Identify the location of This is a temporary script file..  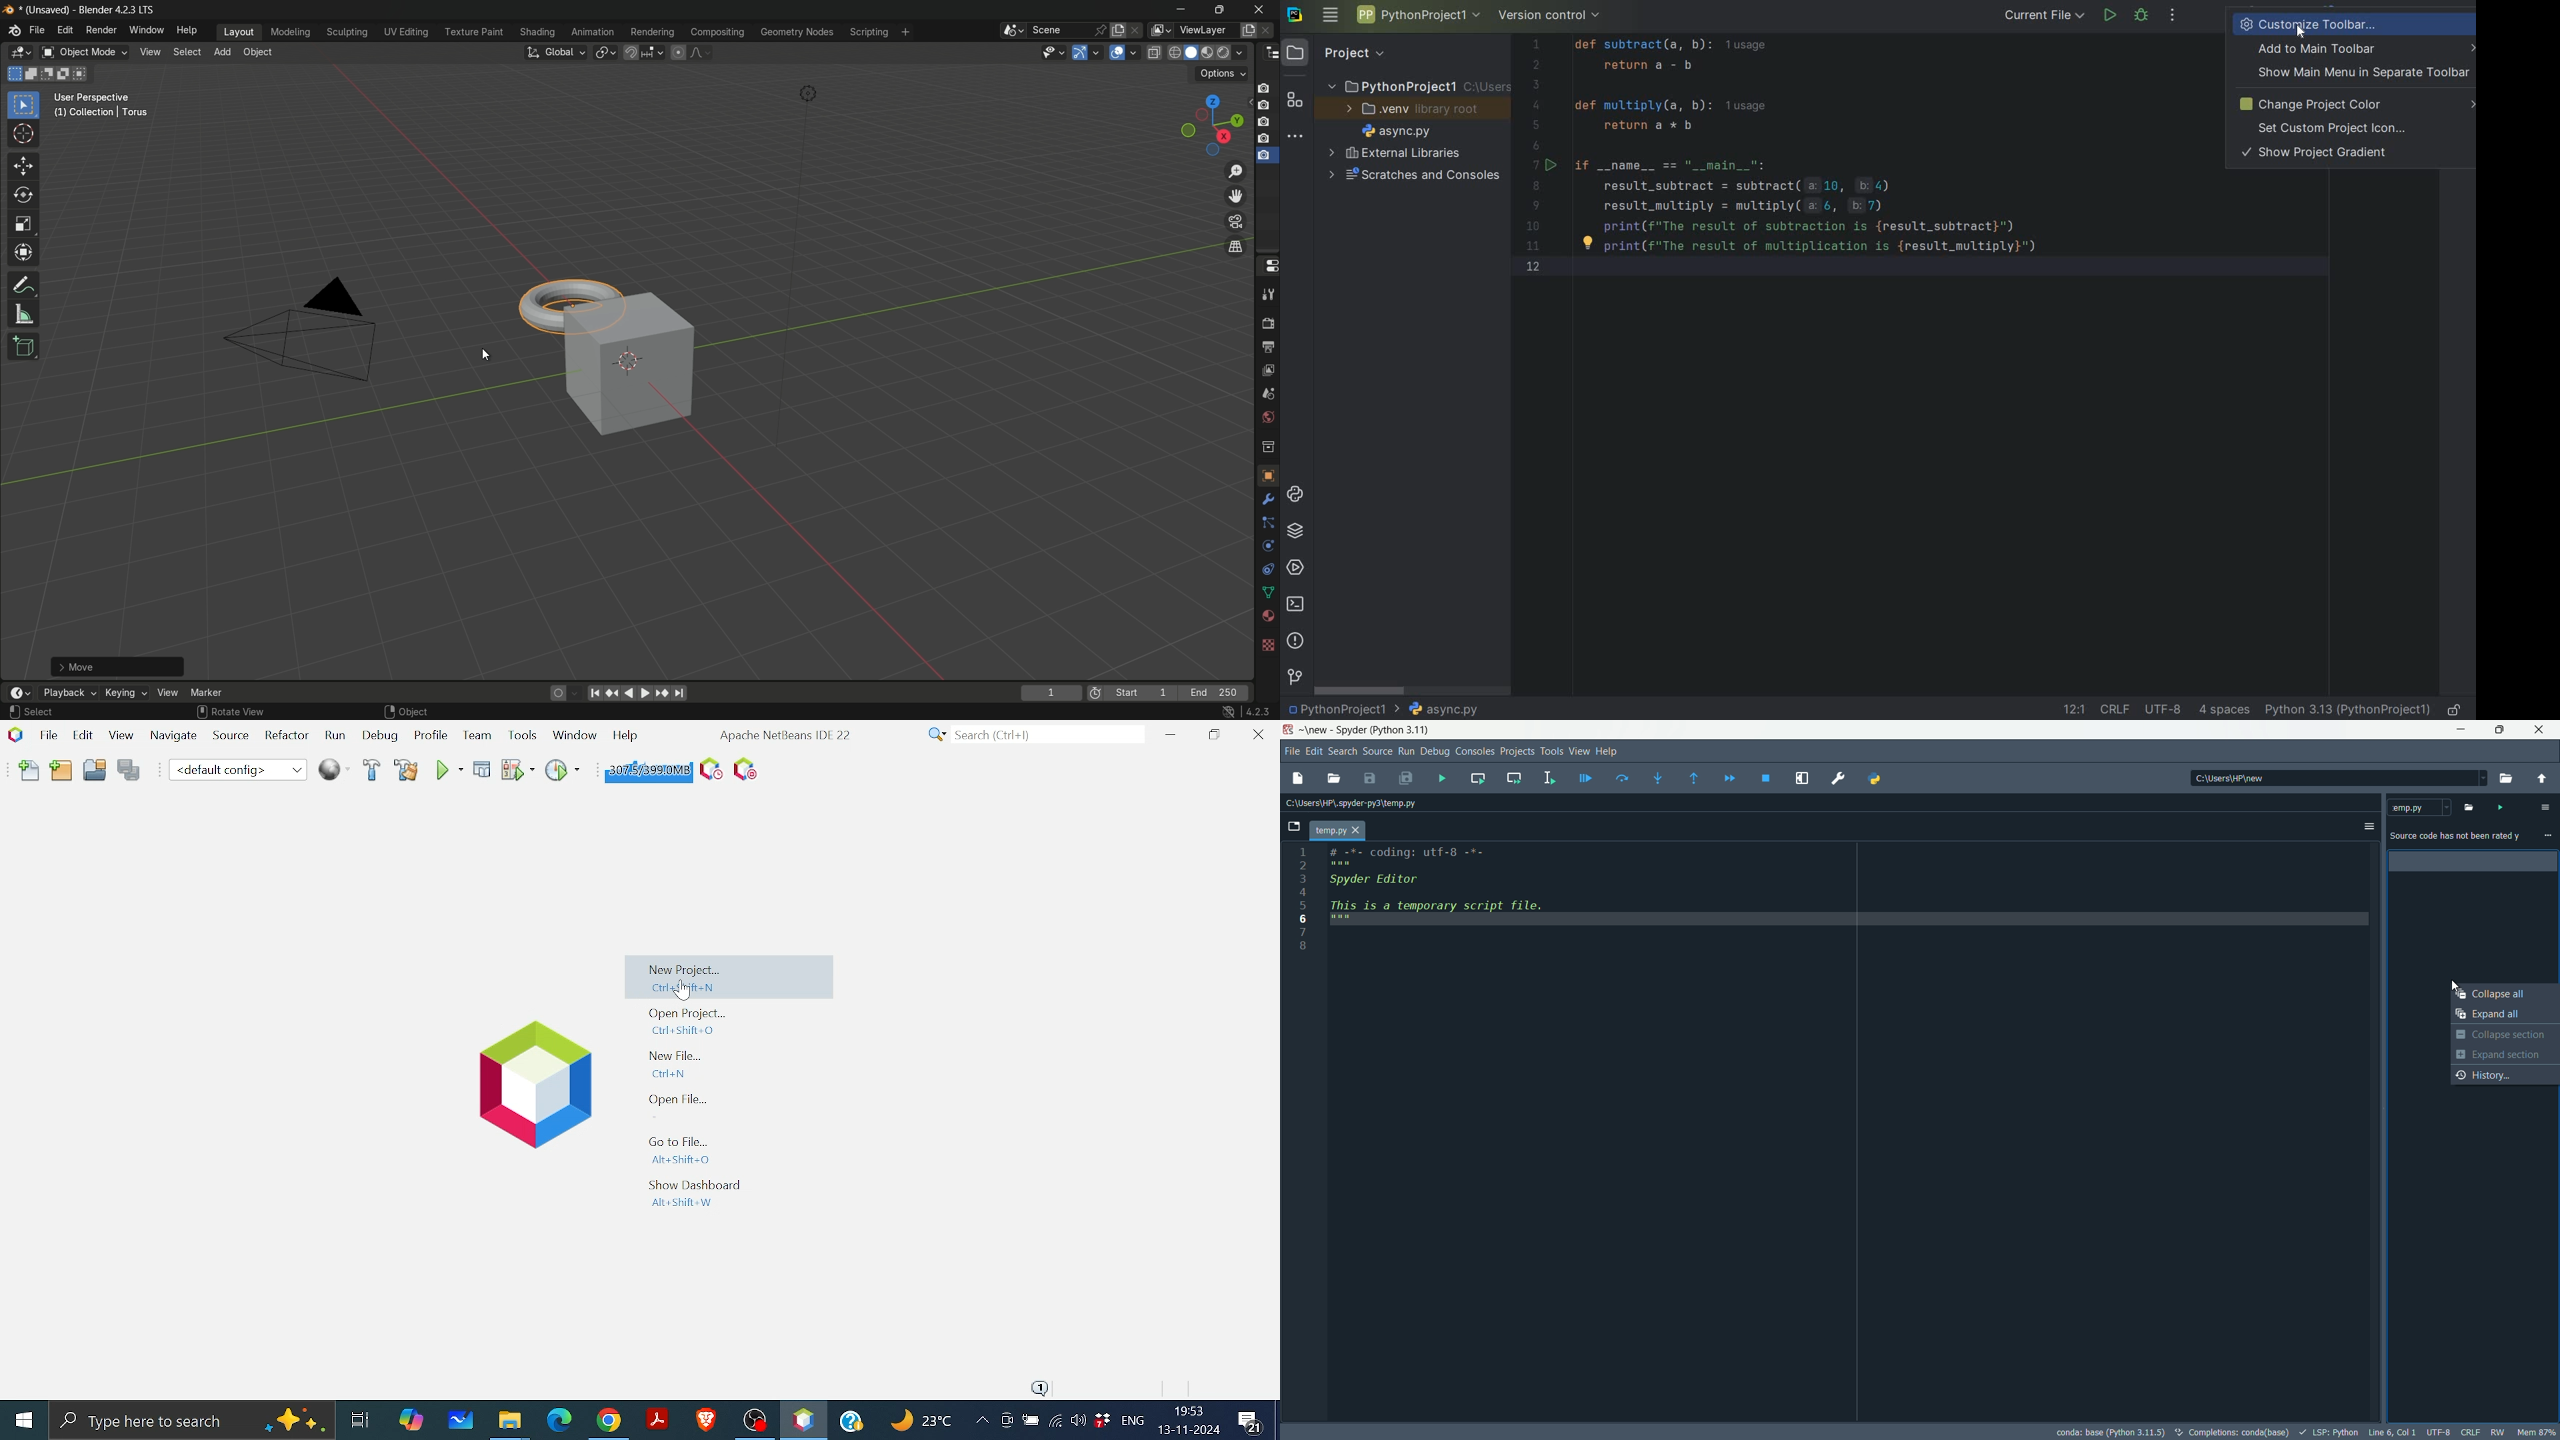
(1446, 913).